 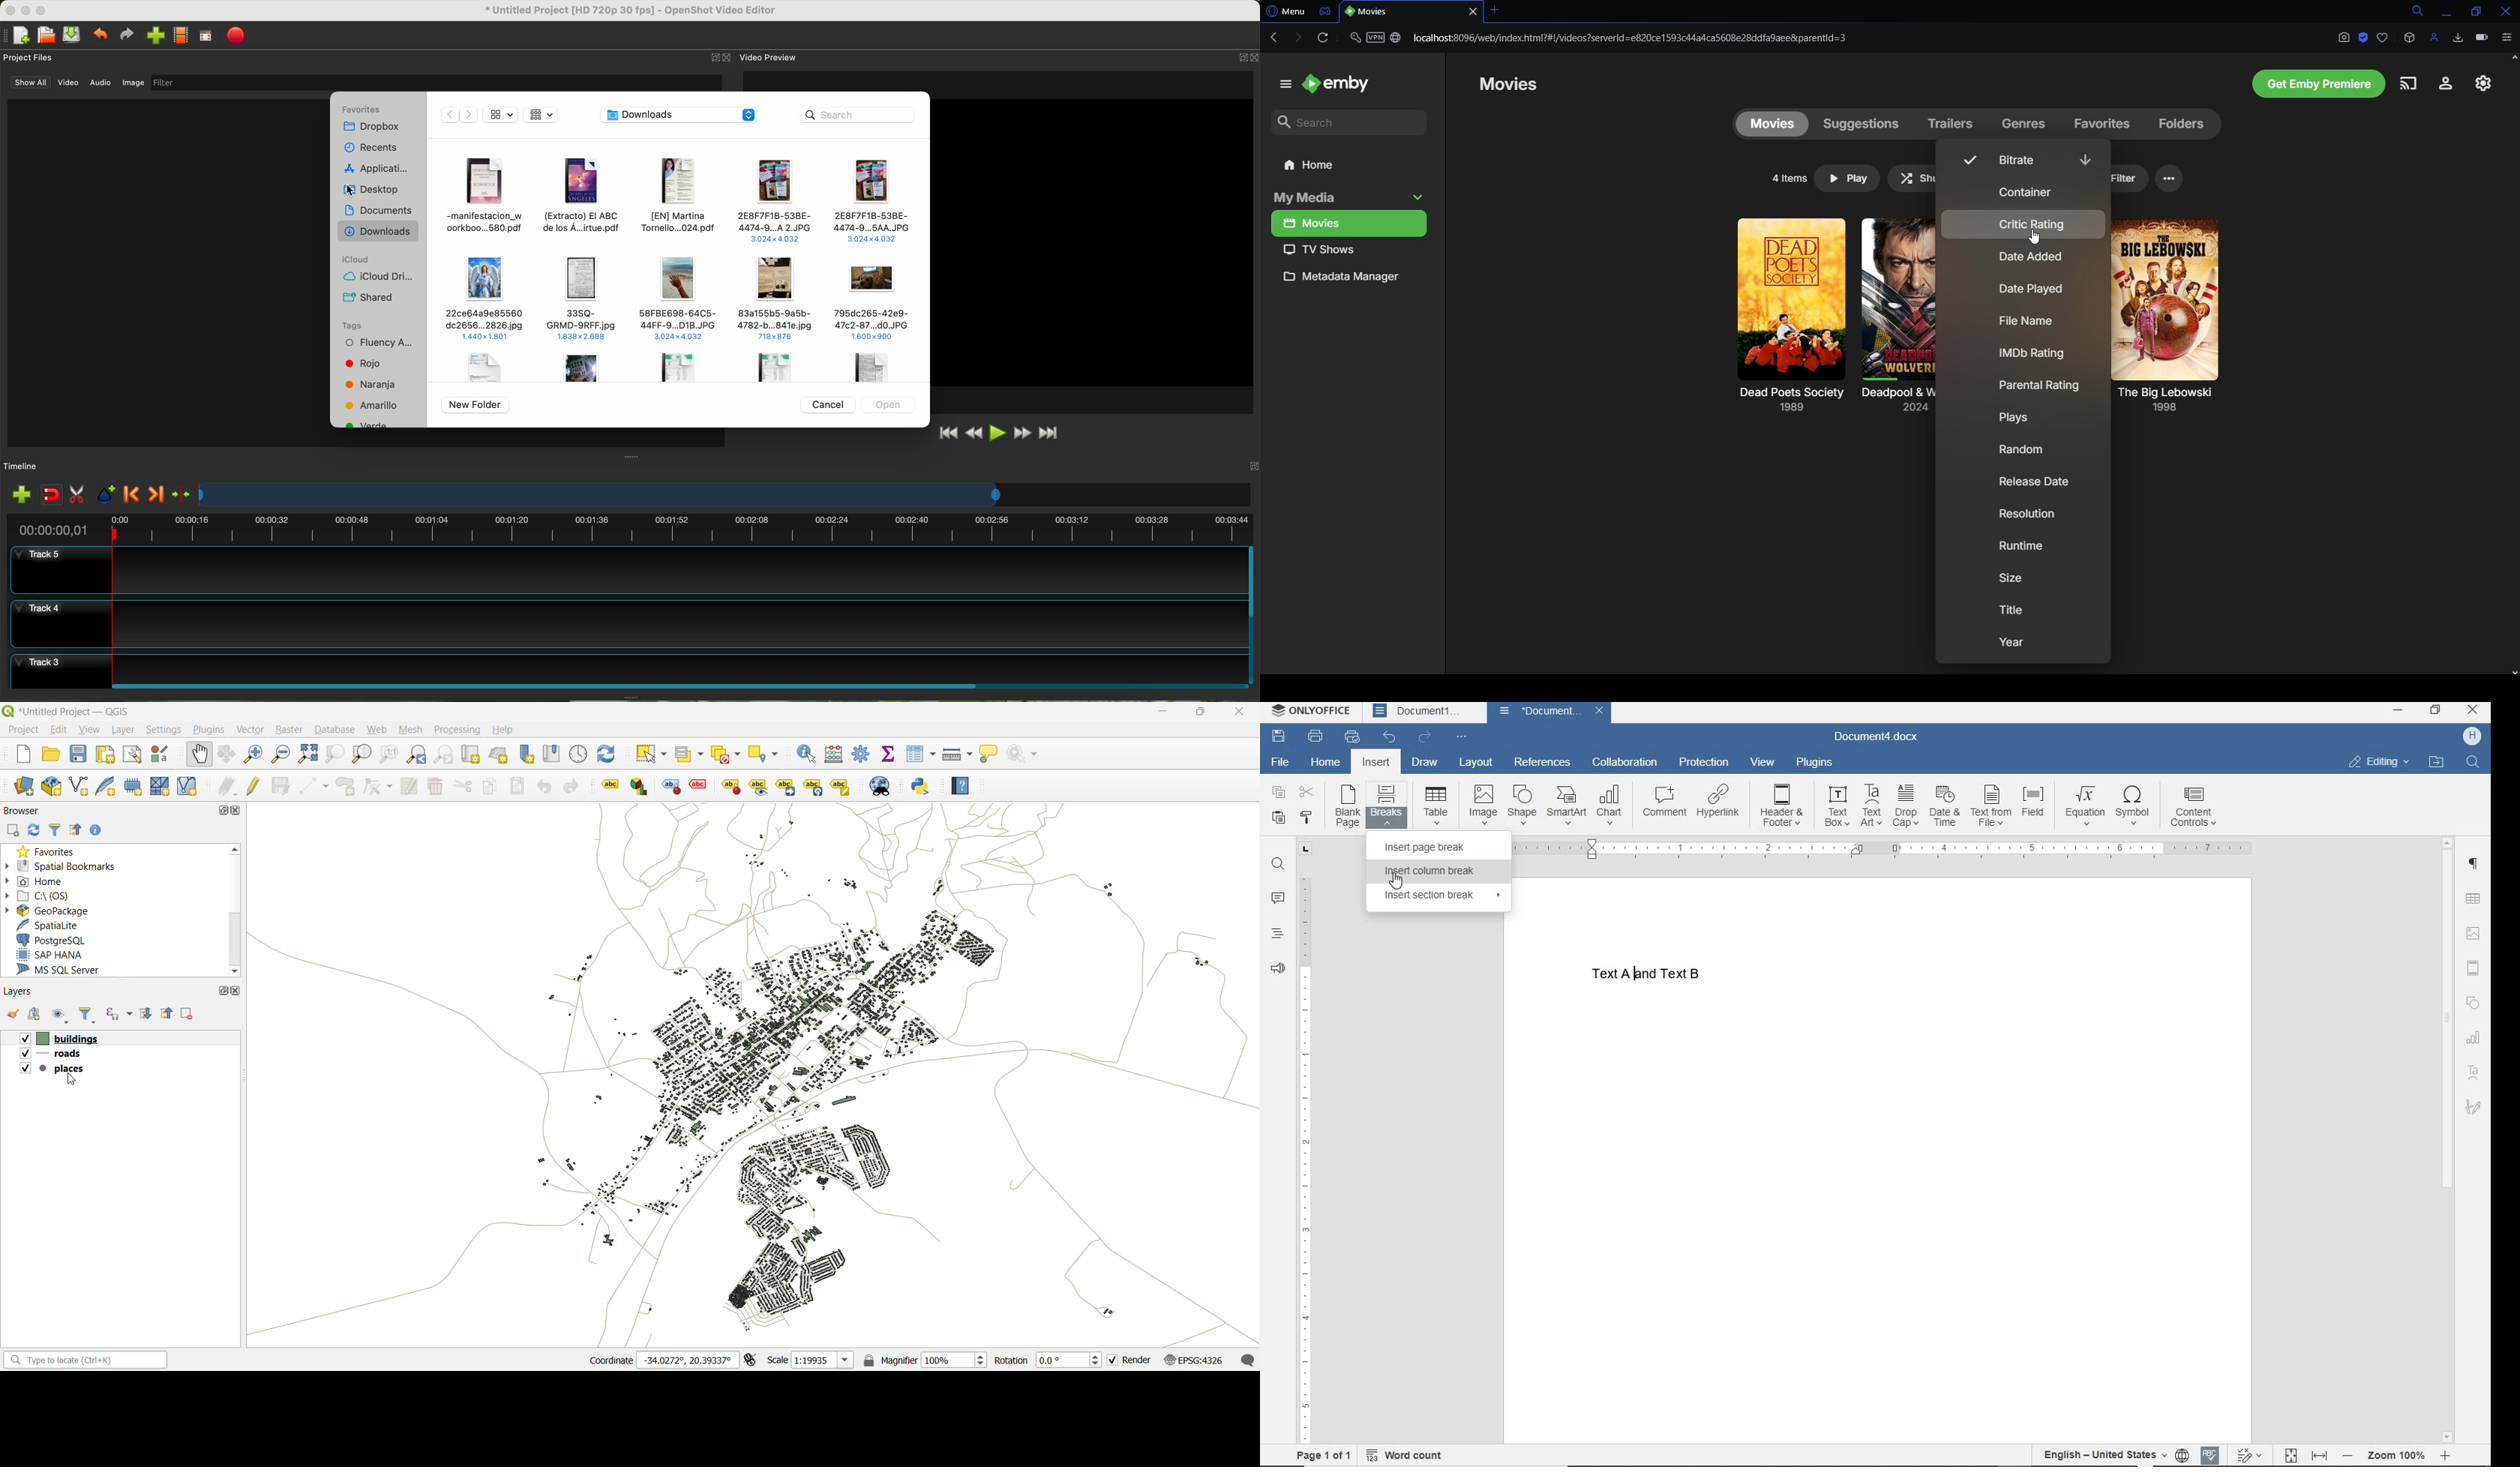 I want to click on emby, so click(x=1343, y=82).